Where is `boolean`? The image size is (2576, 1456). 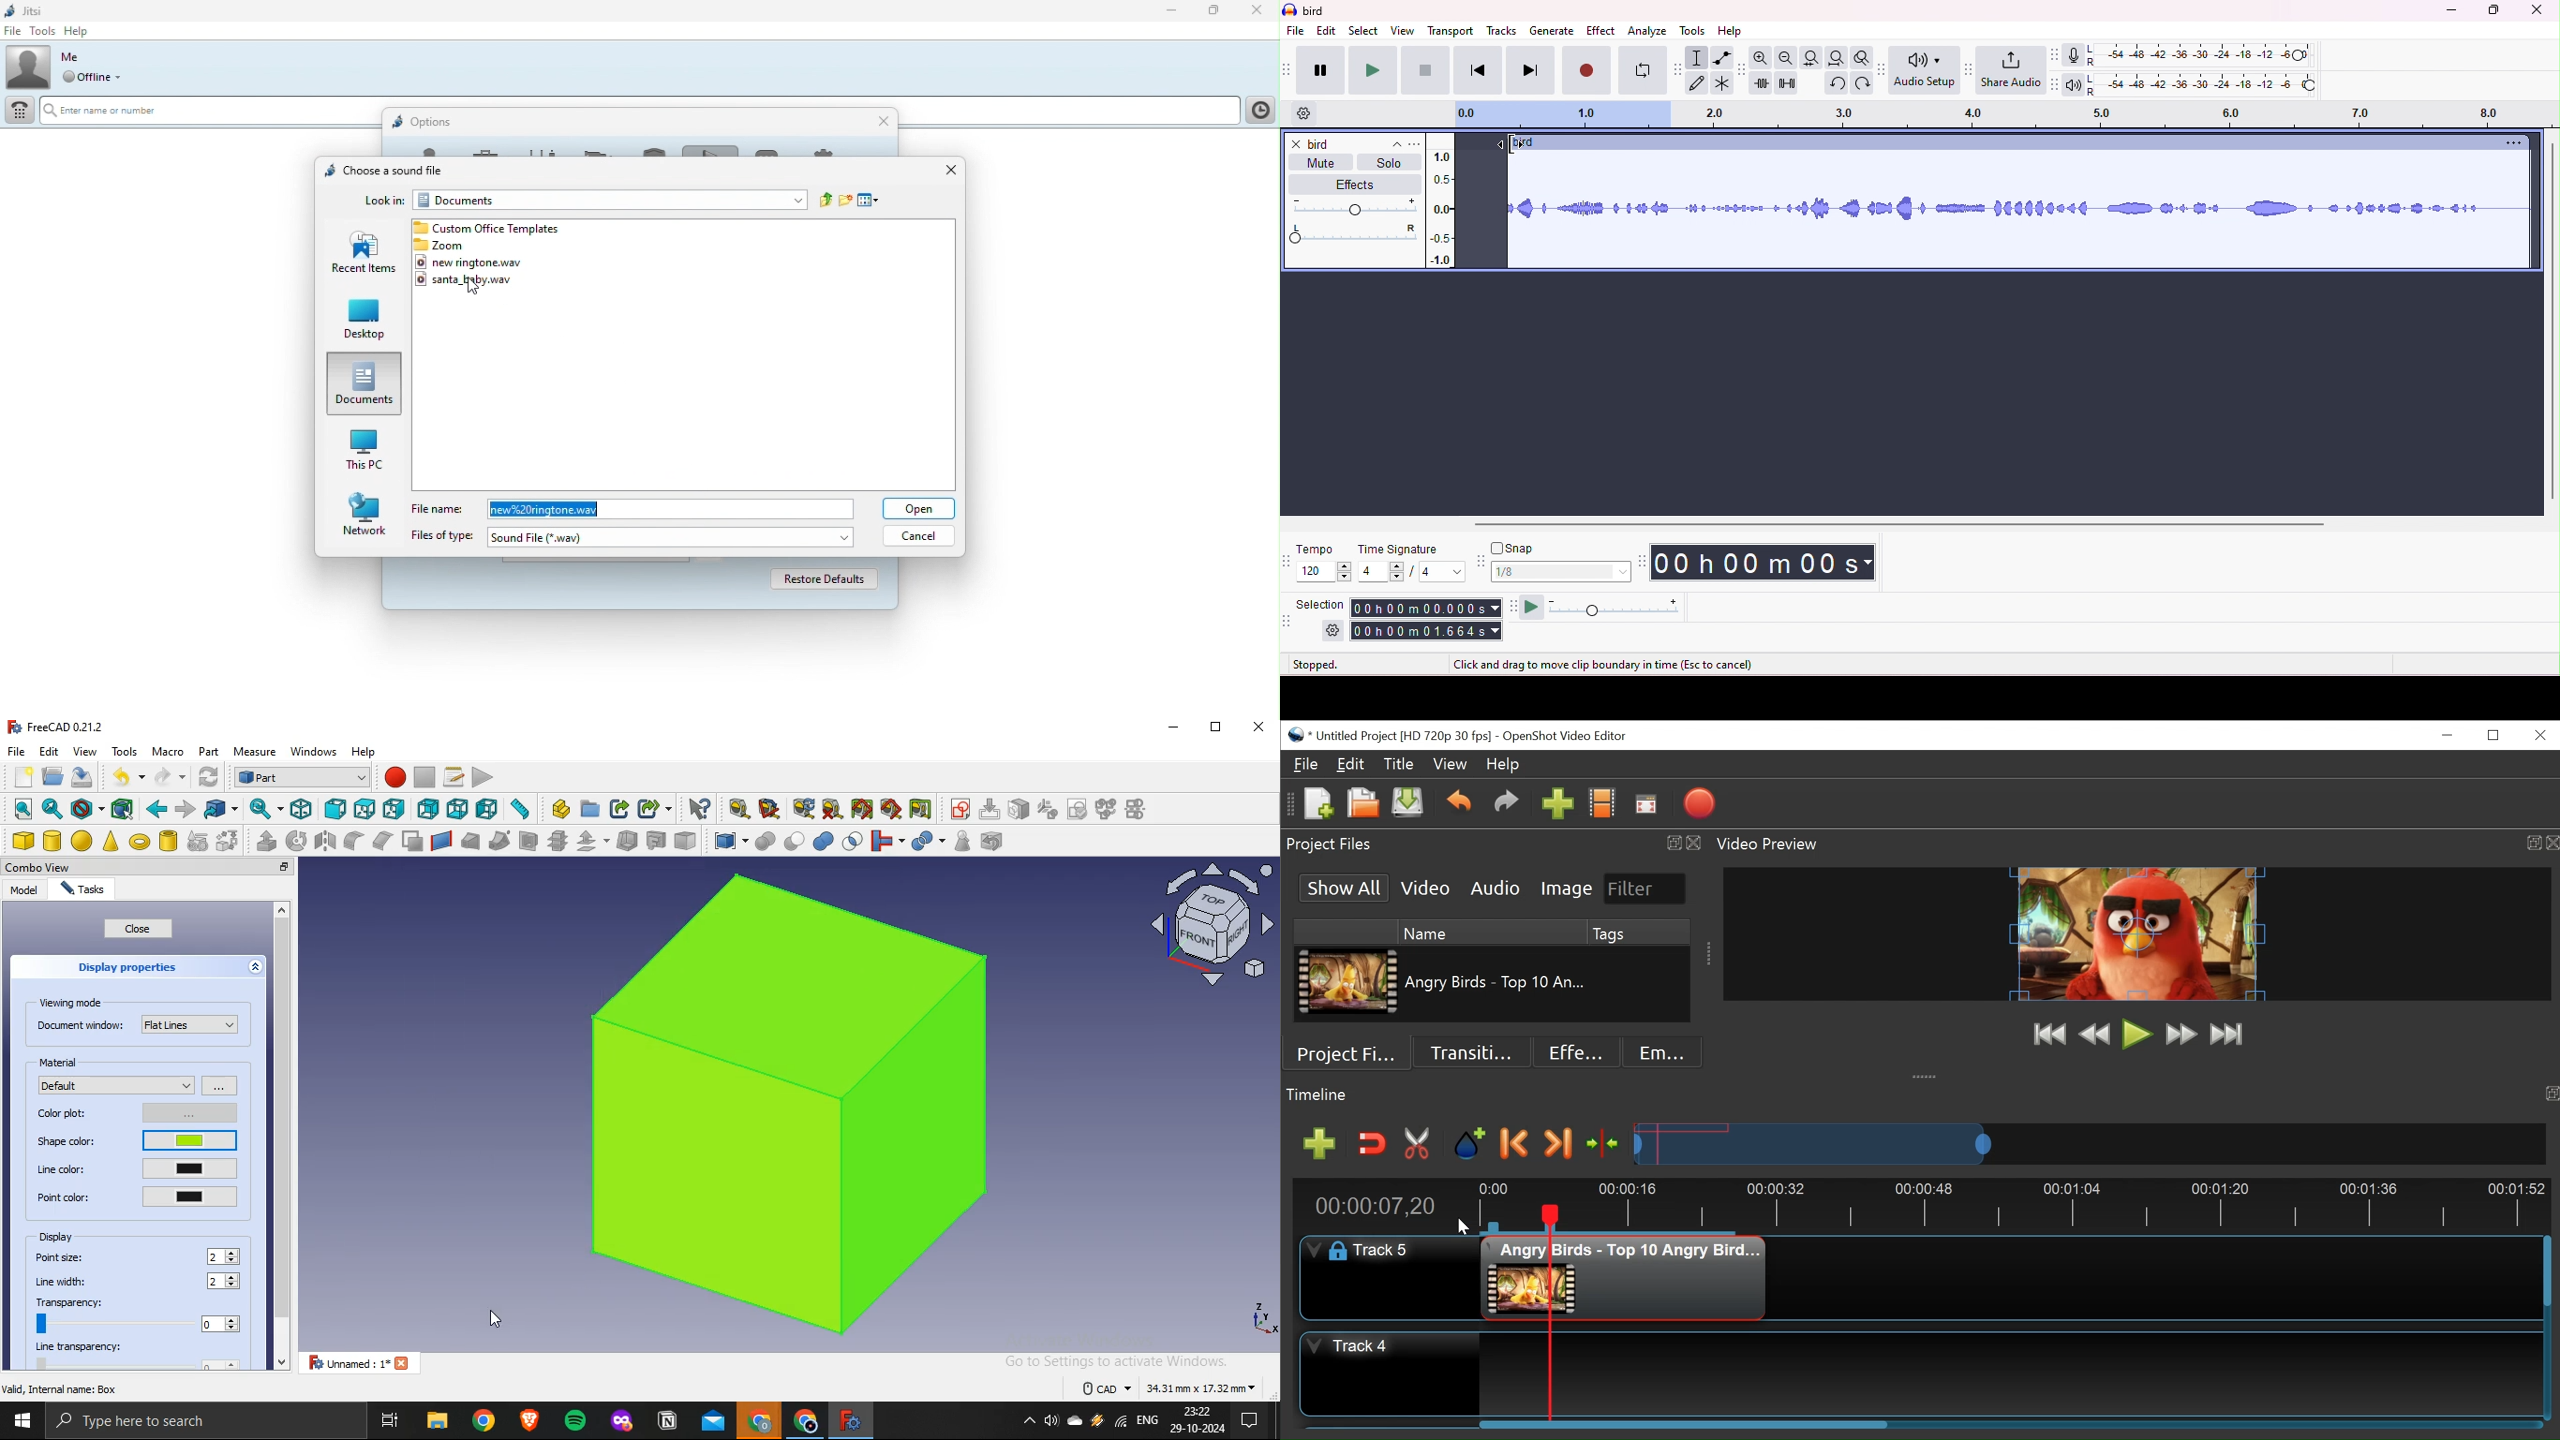 boolean is located at coordinates (765, 841).